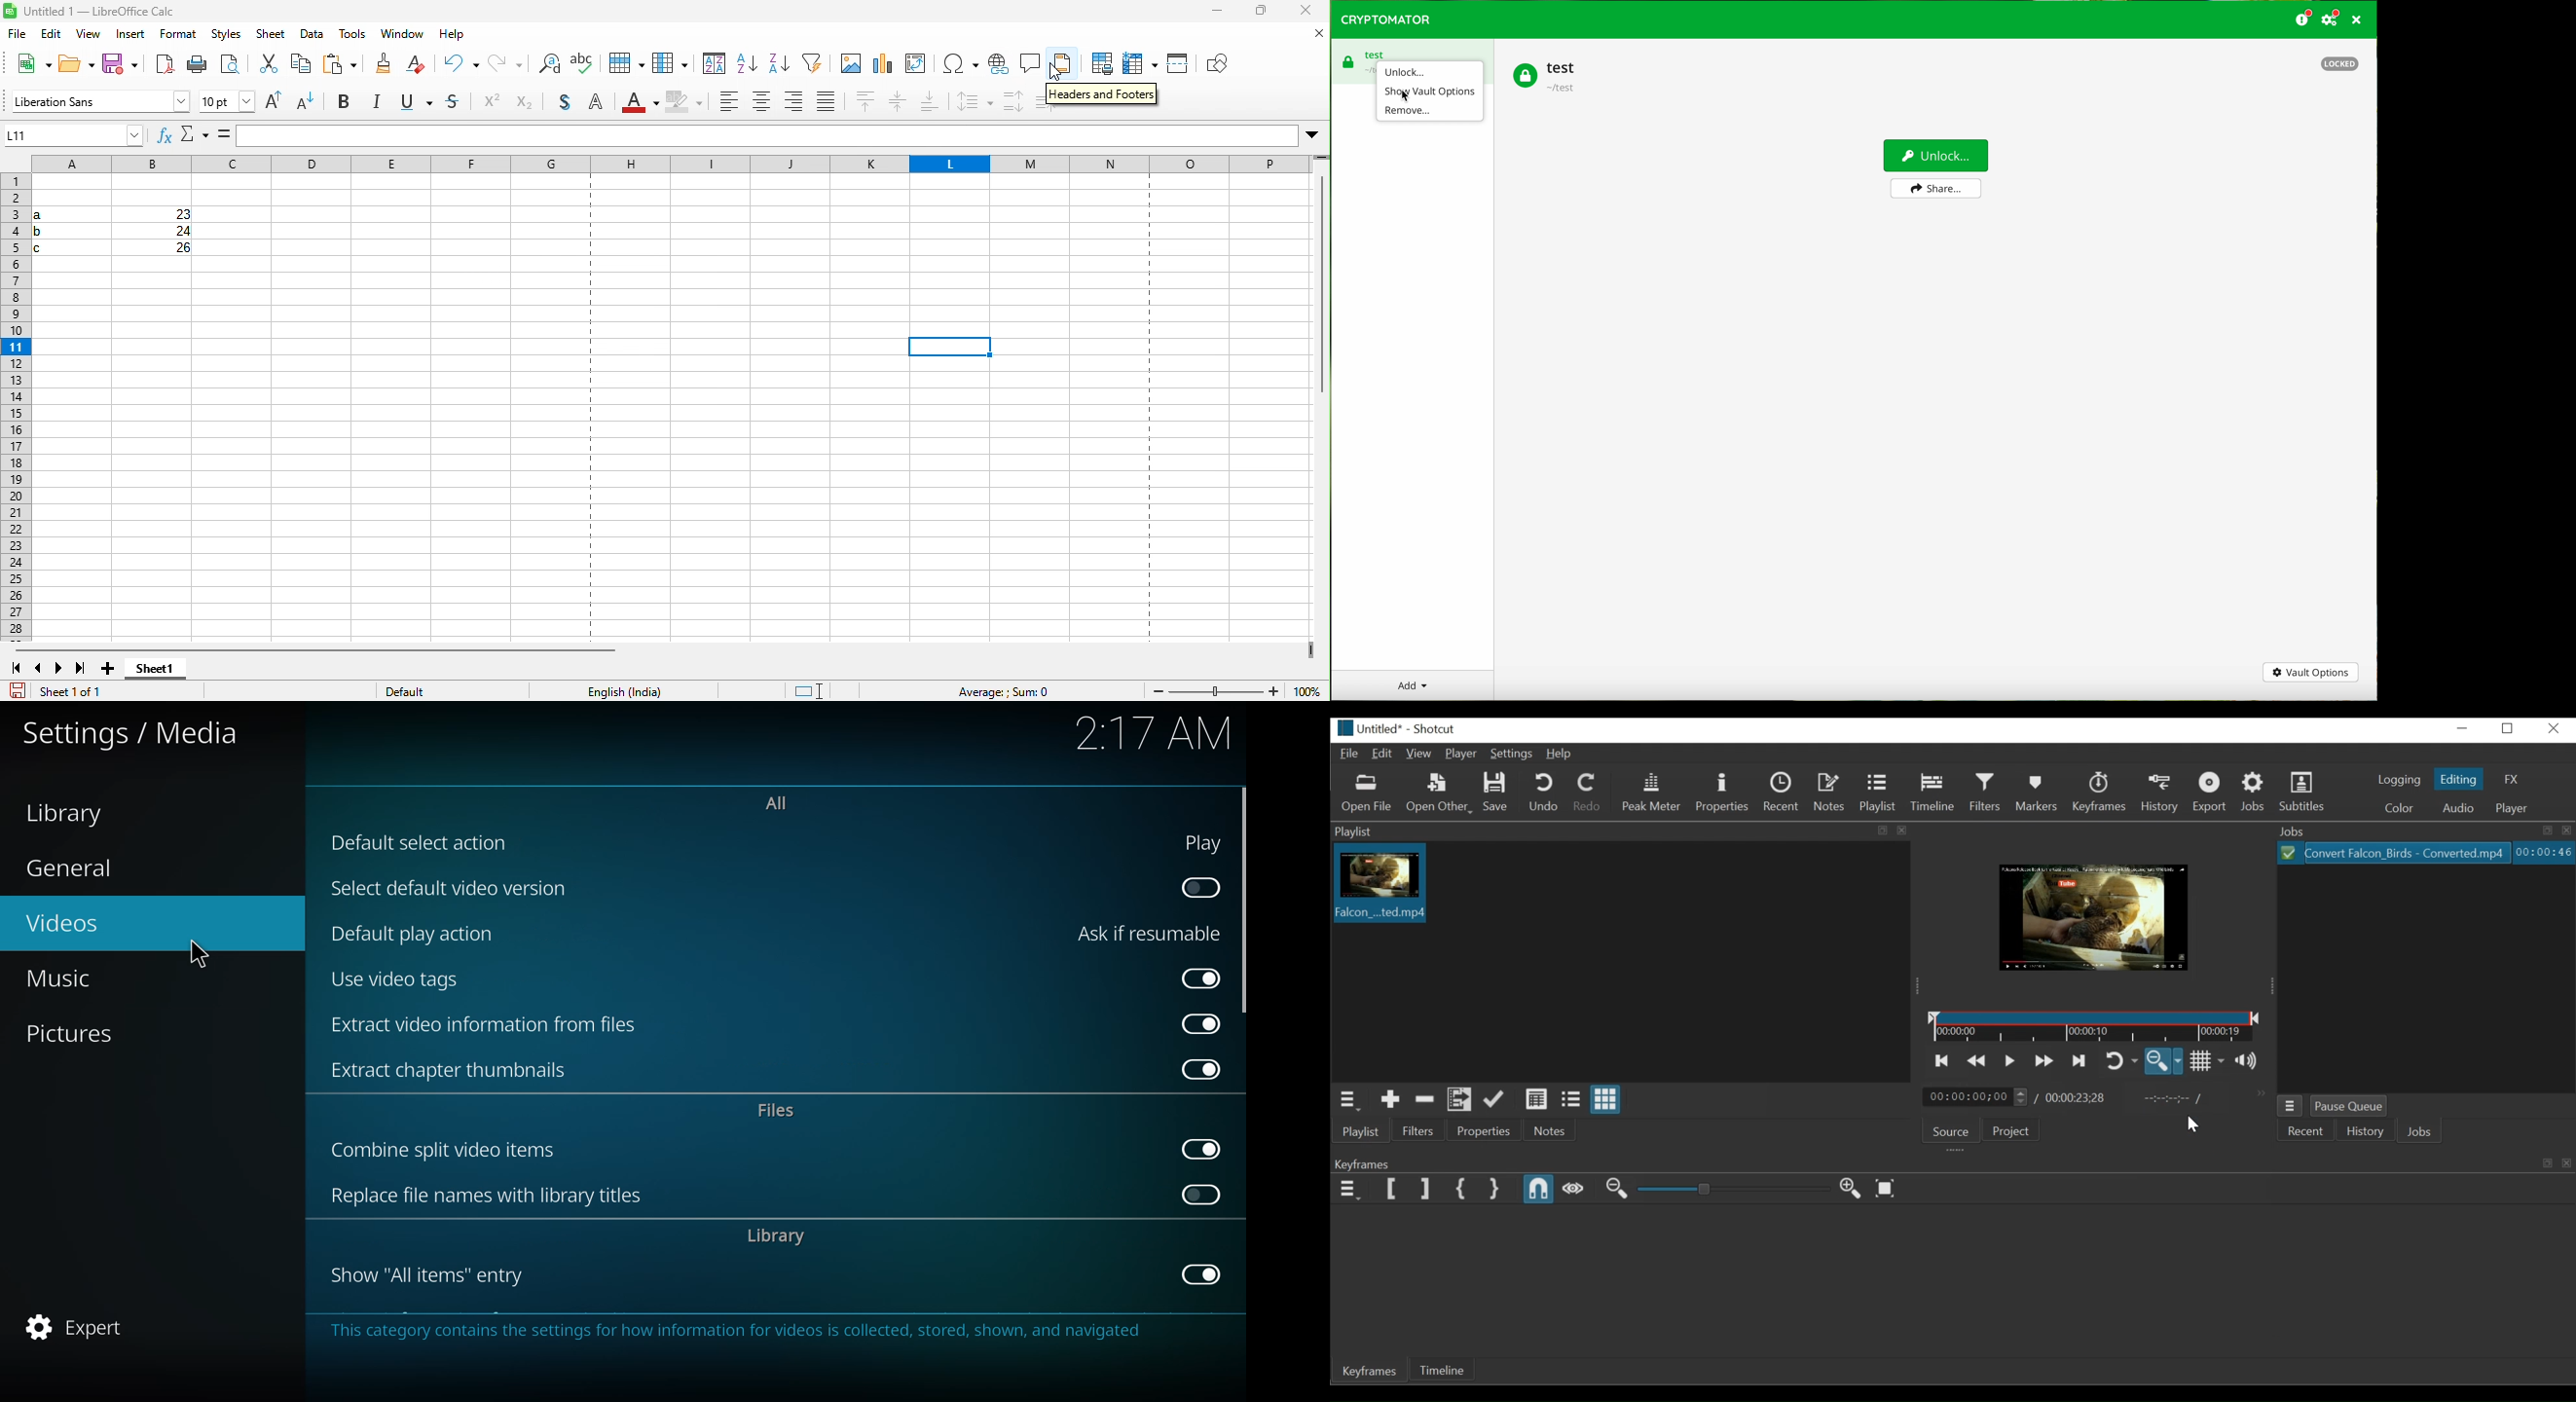  What do you see at coordinates (635, 689) in the screenshot?
I see `text language` at bounding box center [635, 689].